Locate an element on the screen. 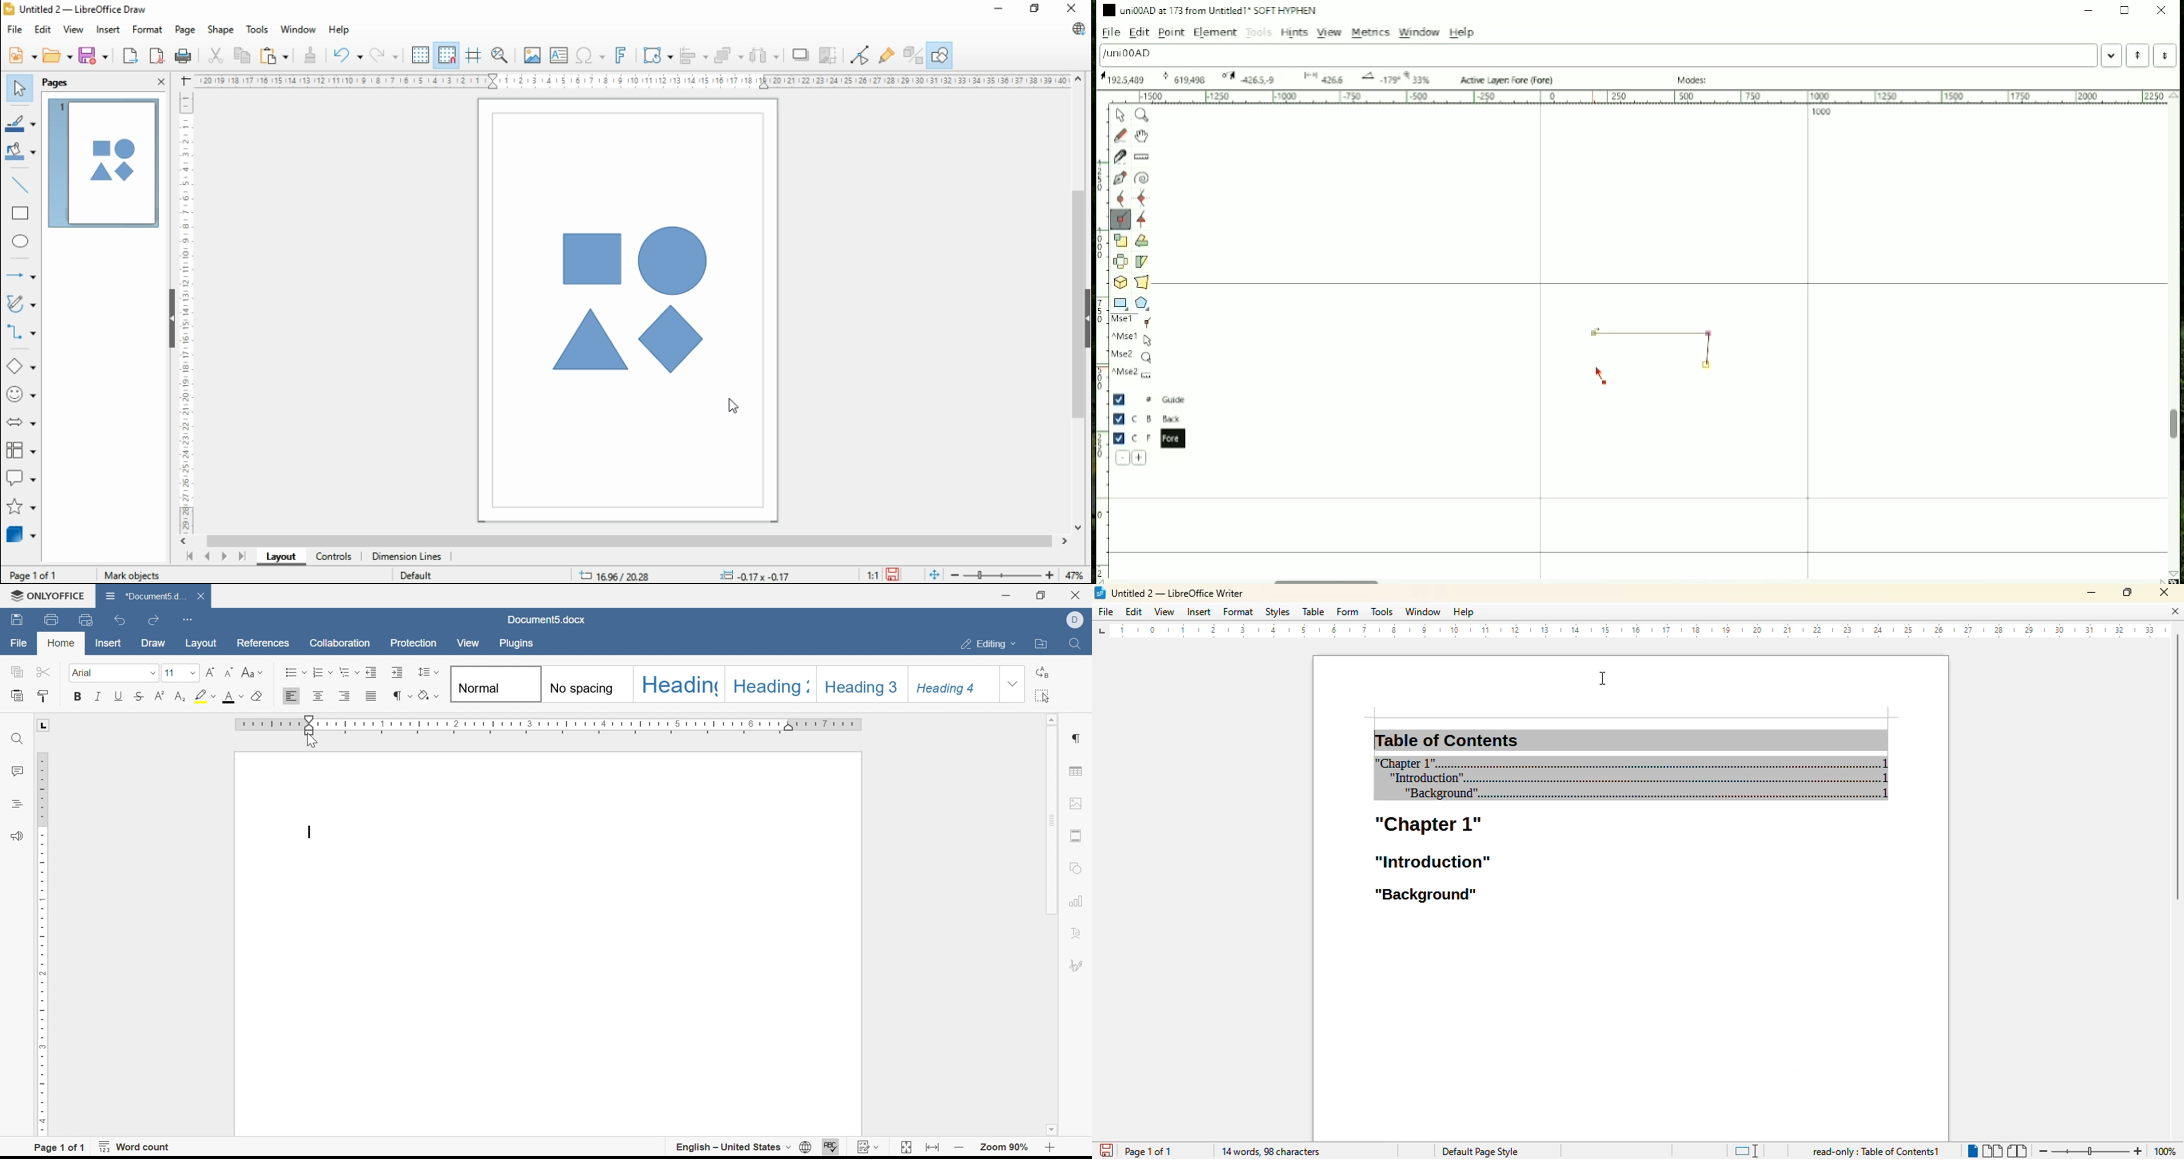 Image resolution: width=2184 pixels, height=1176 pixels. document5.docx is located at coordinates (142, 593).